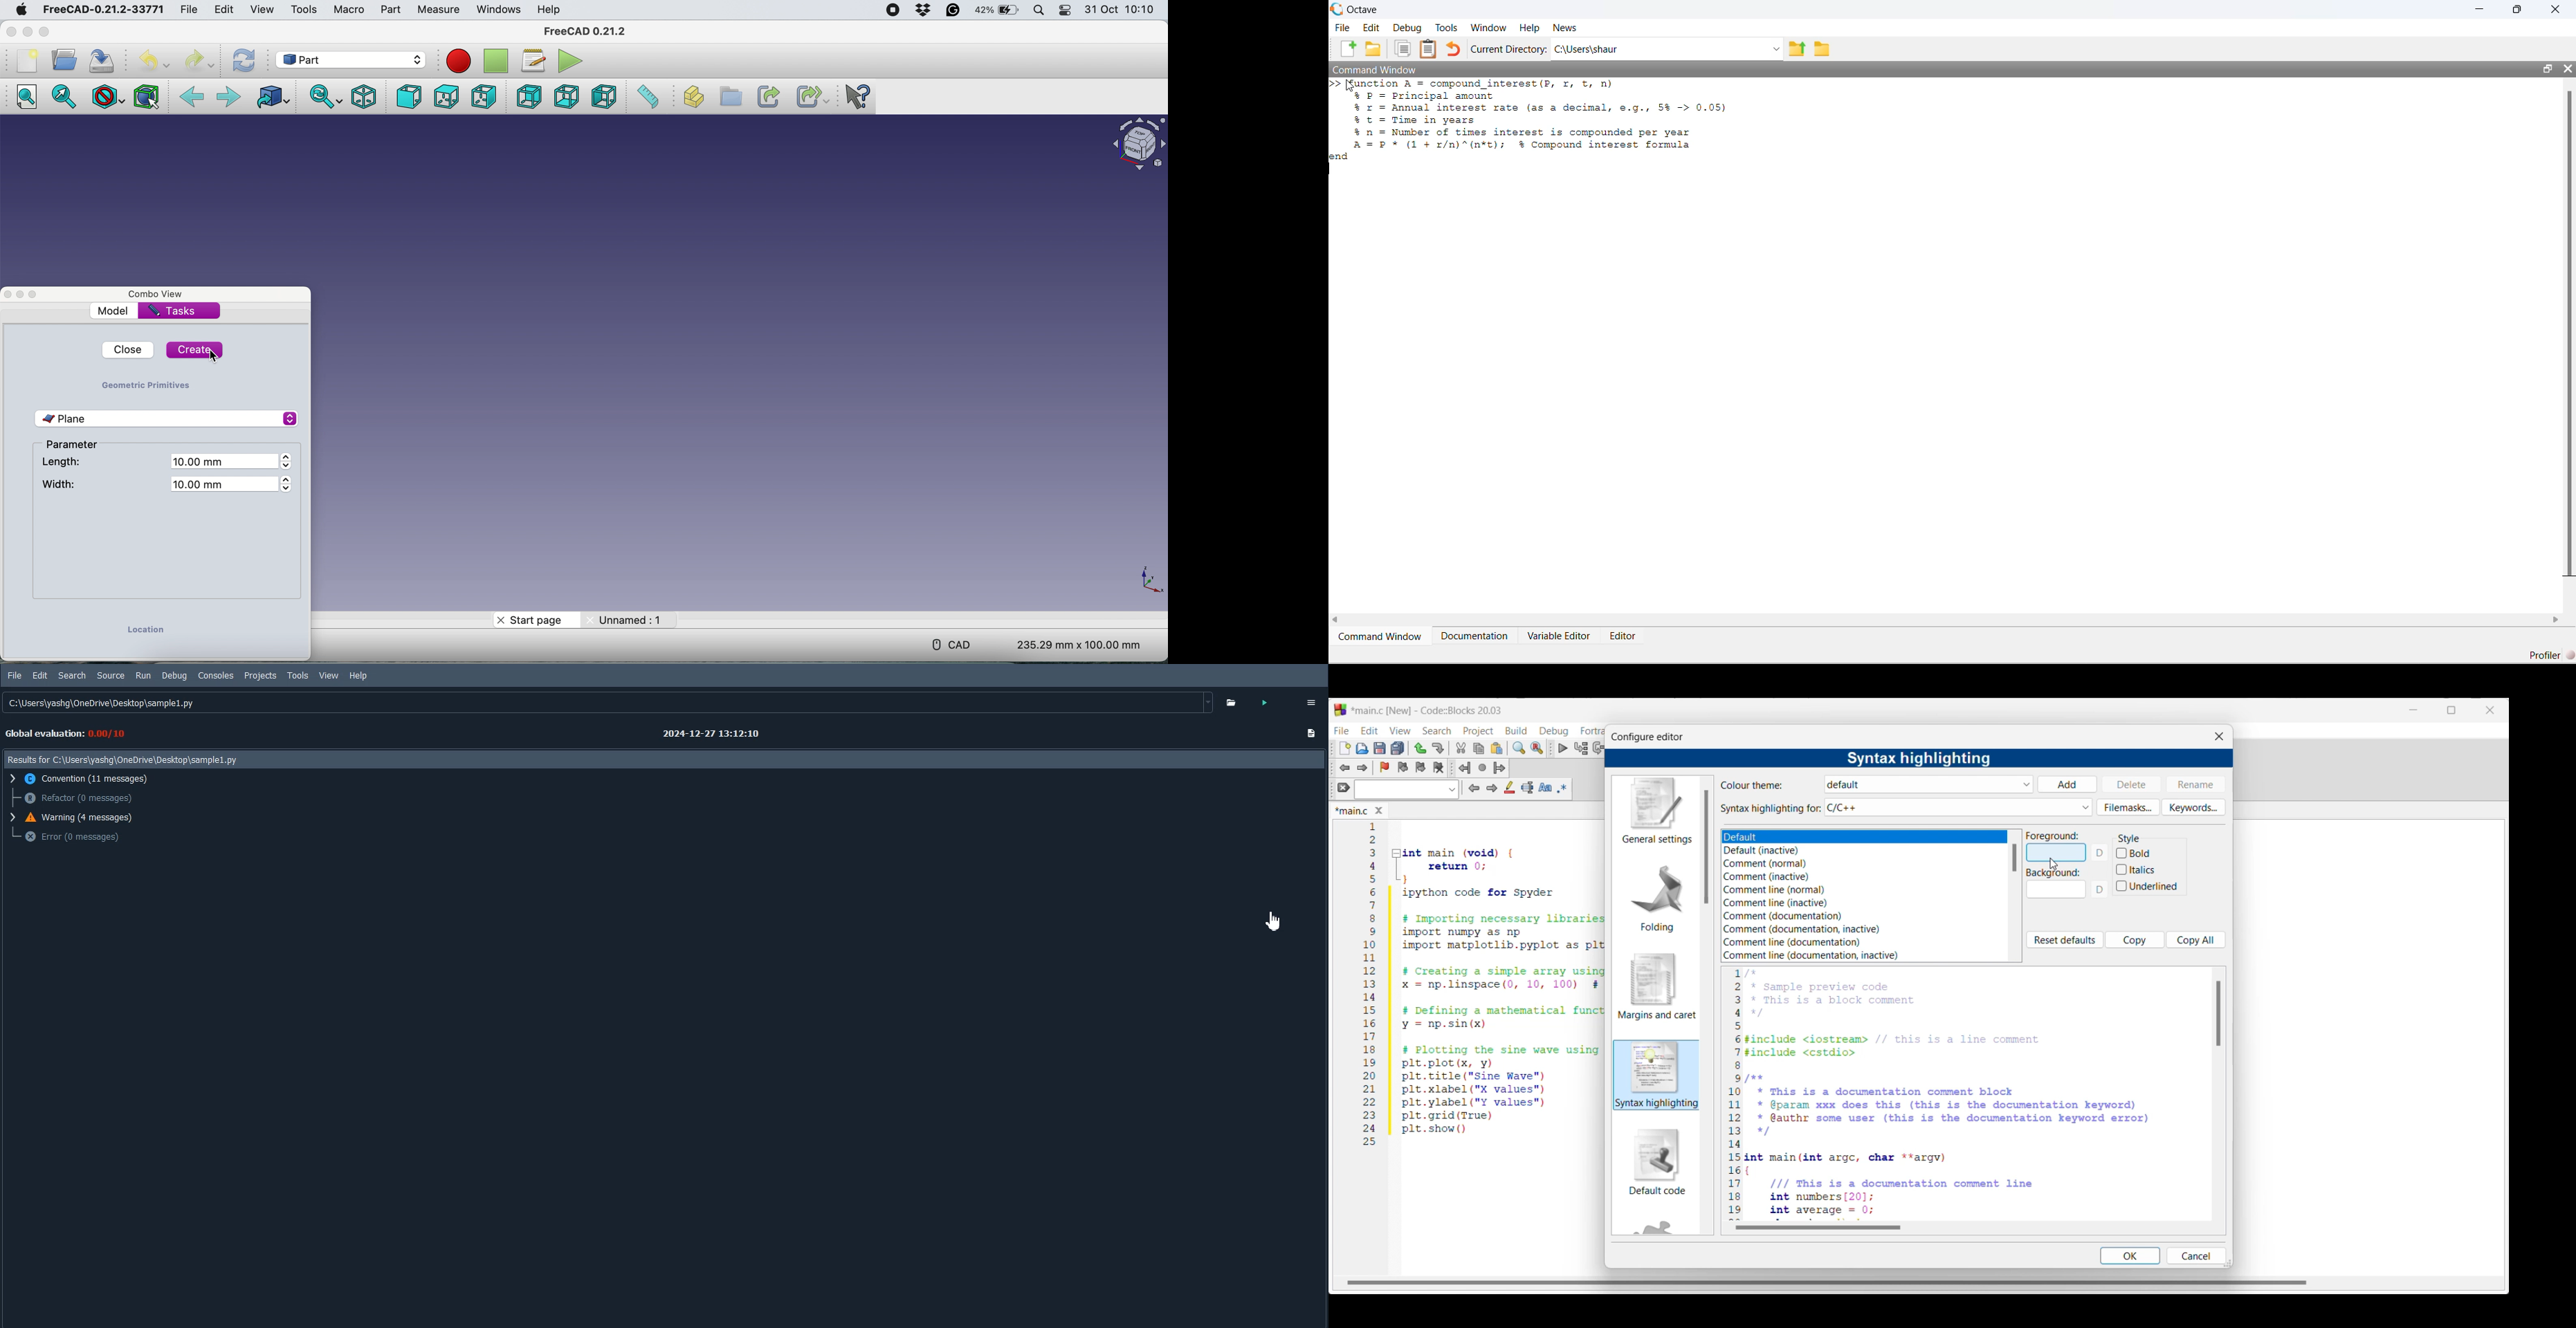 The image size is (2576, 1344). What do you see at coordinates (1479, 749) in the screenshot?
I see `Copy` at bounding box center [1479, 749].